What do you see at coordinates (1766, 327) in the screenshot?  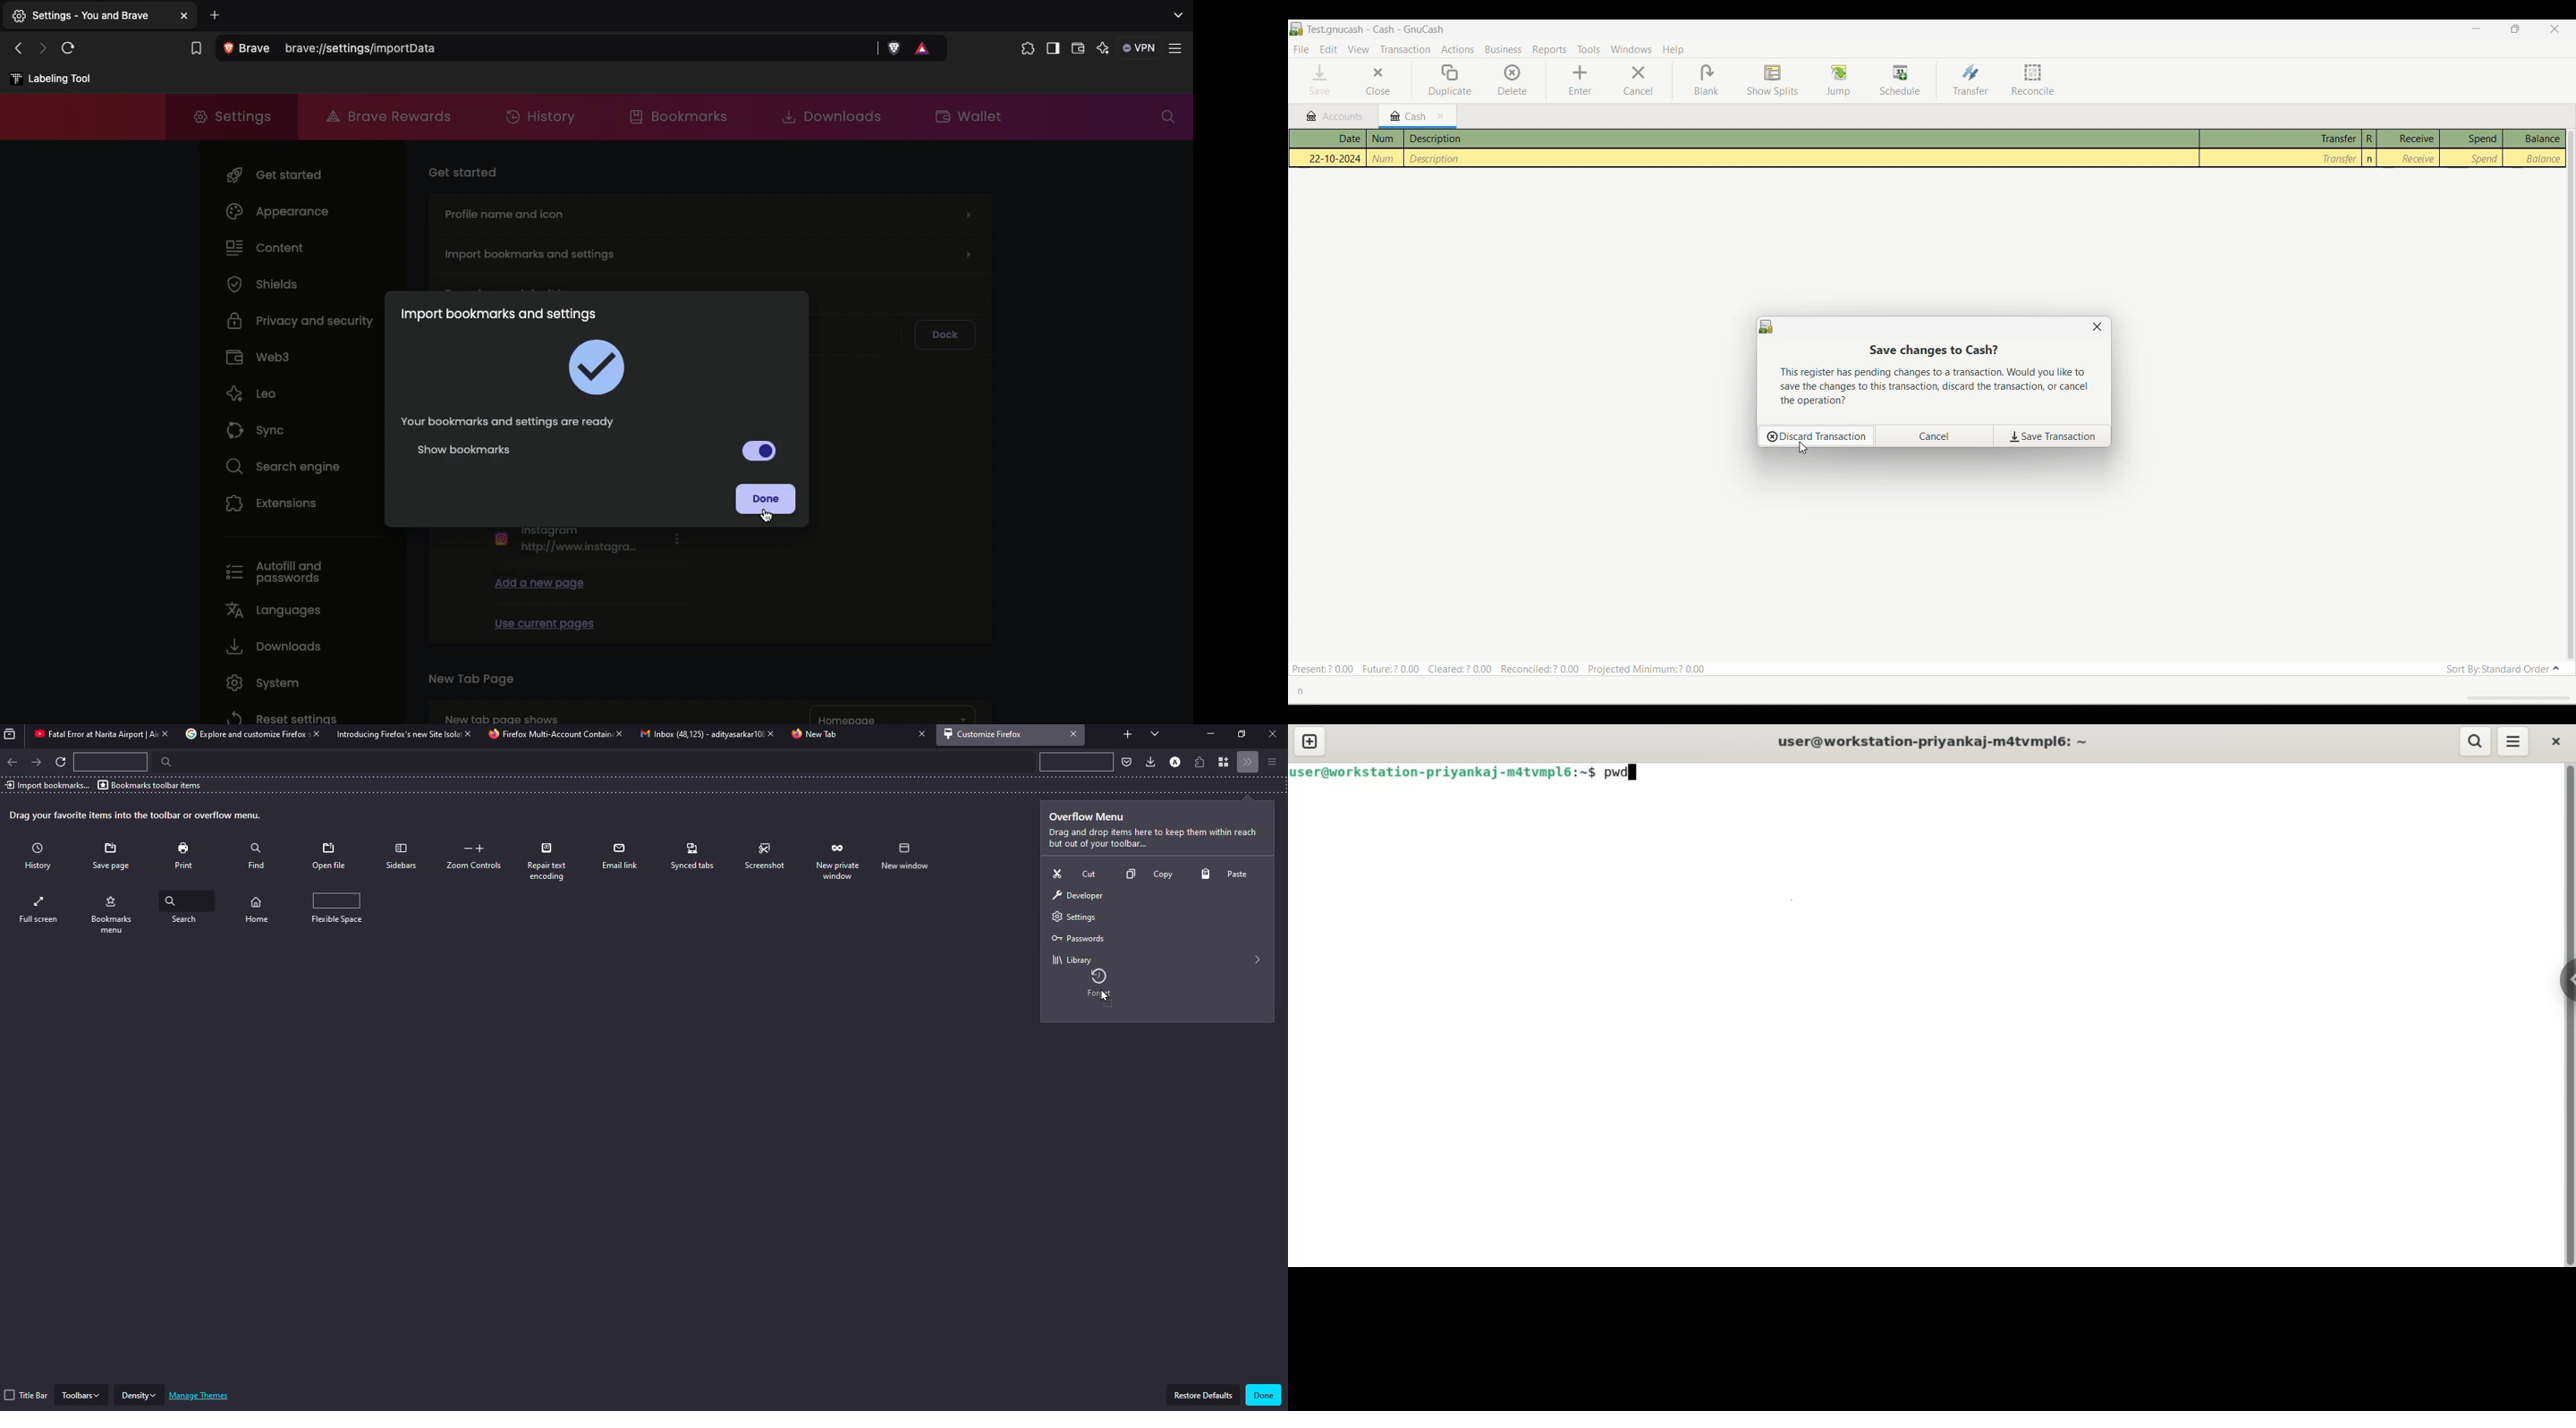 I see `Software logo` at bounding box center [1766, 327].